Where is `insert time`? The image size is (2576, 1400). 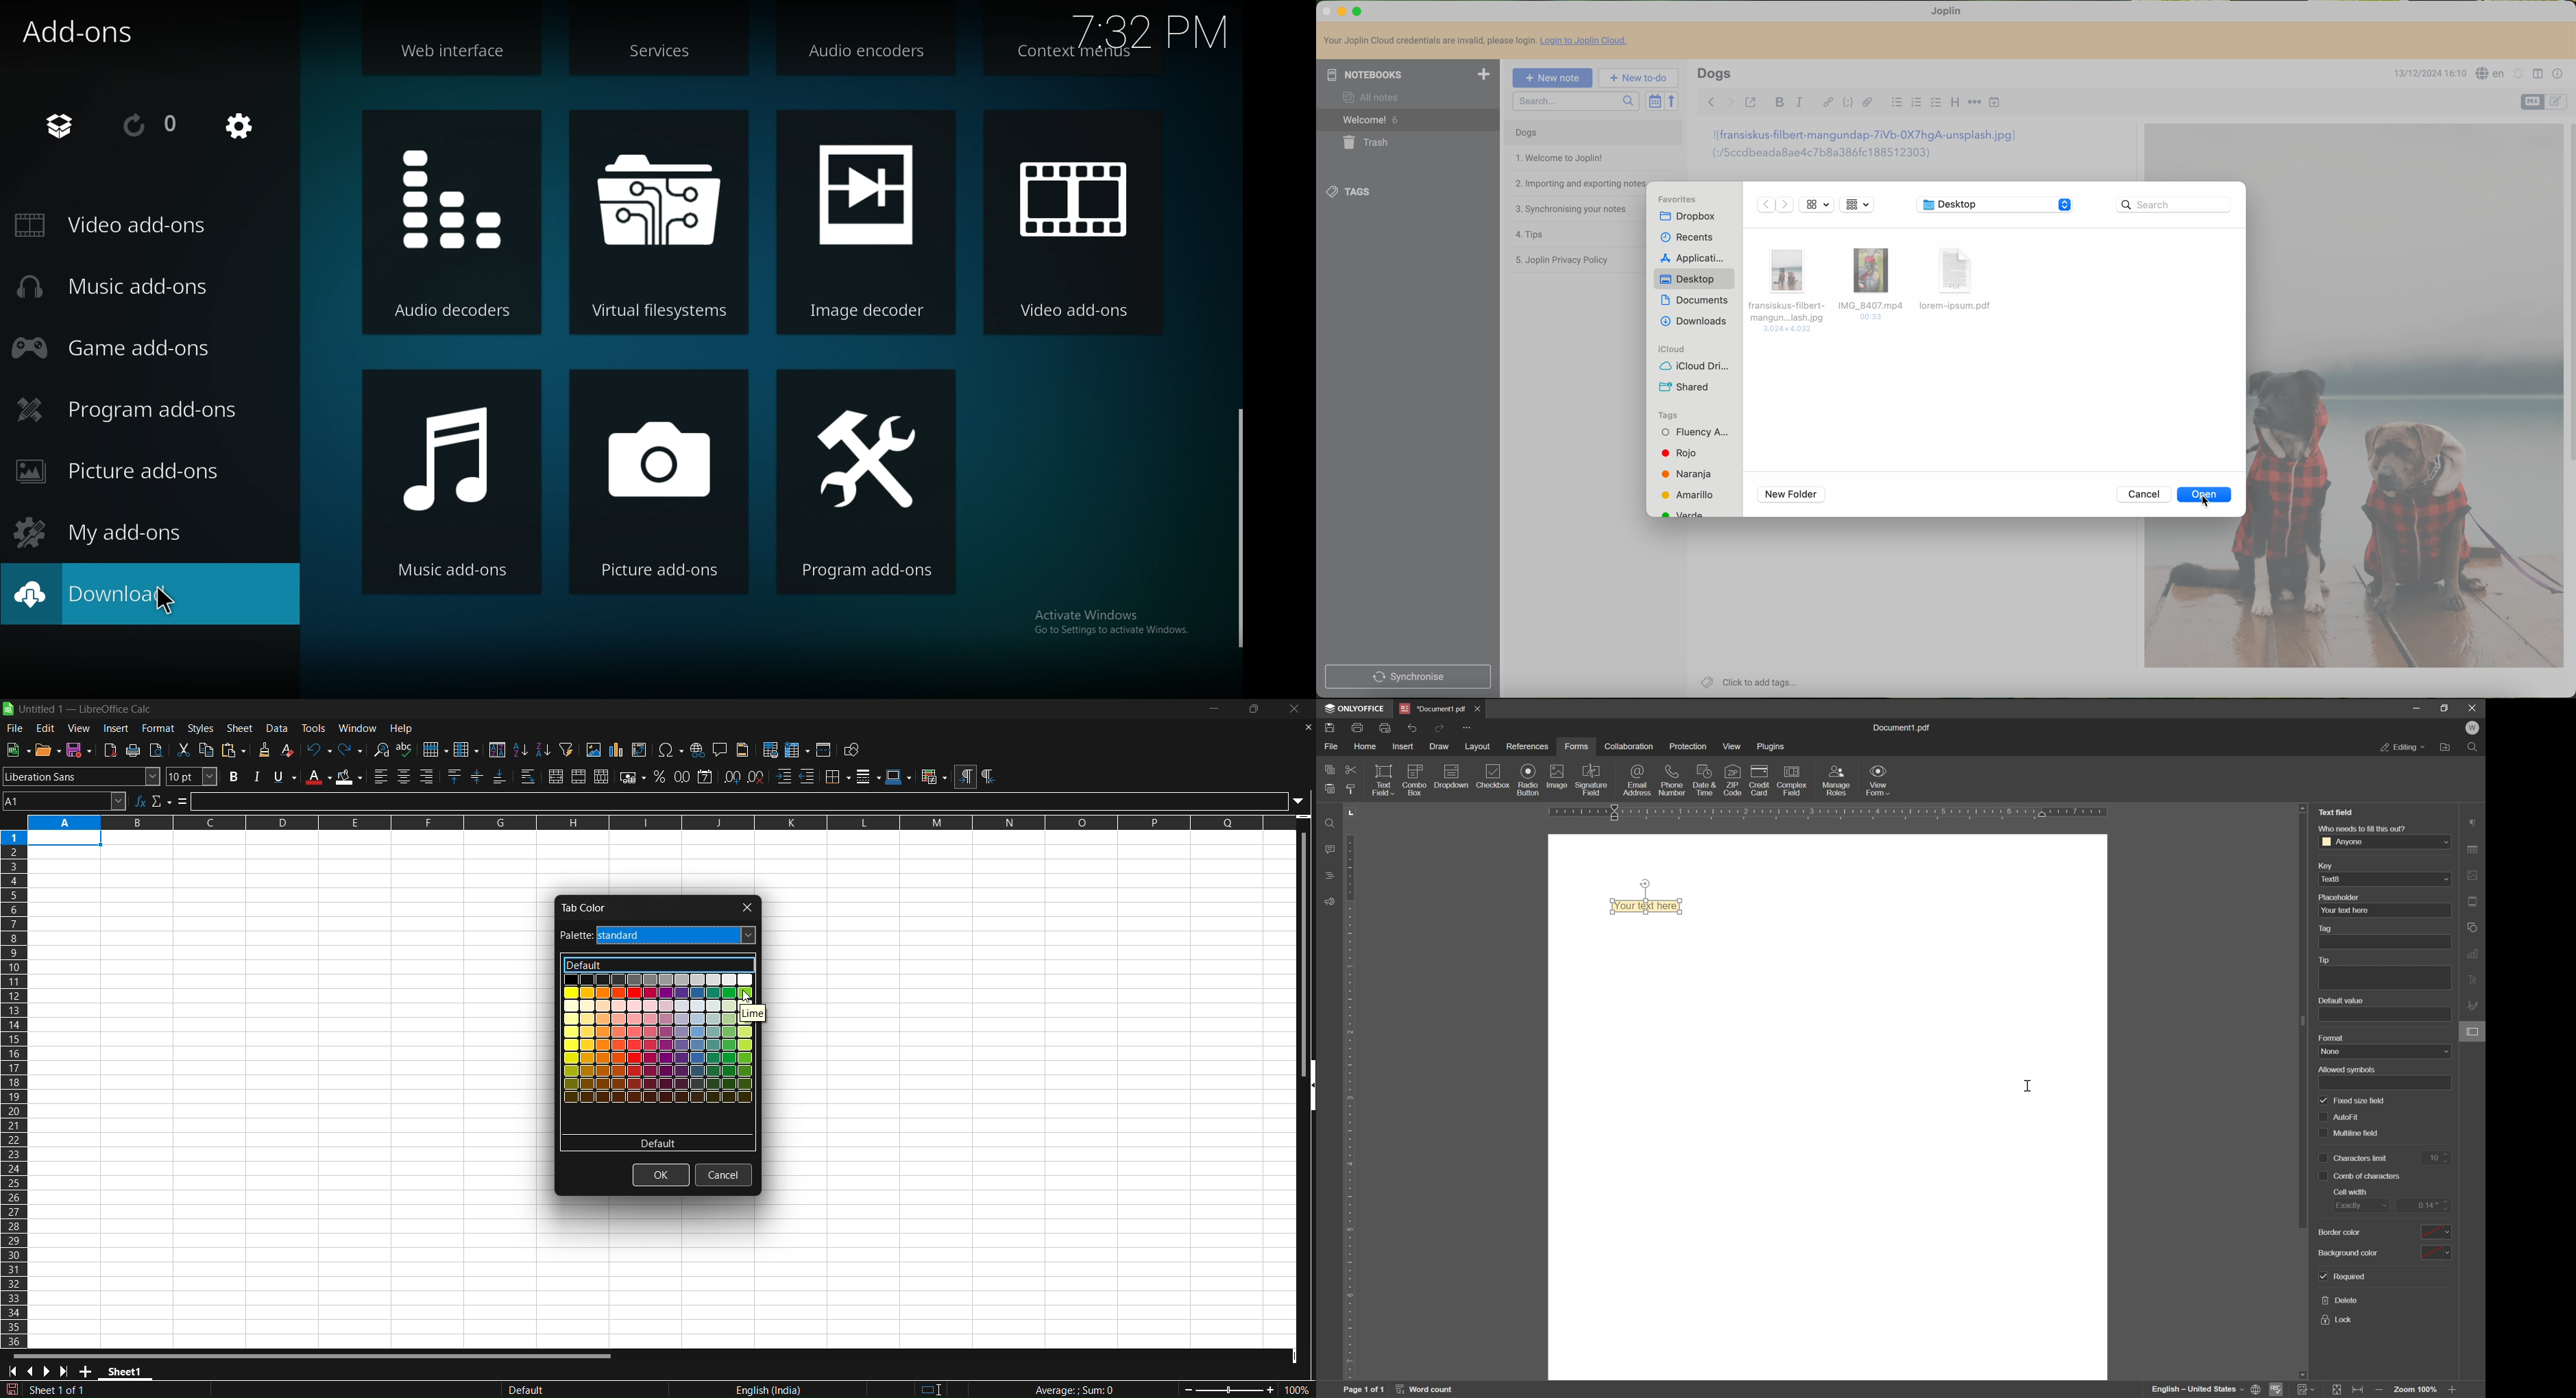
insert time is located at coordinates (1996, 103).